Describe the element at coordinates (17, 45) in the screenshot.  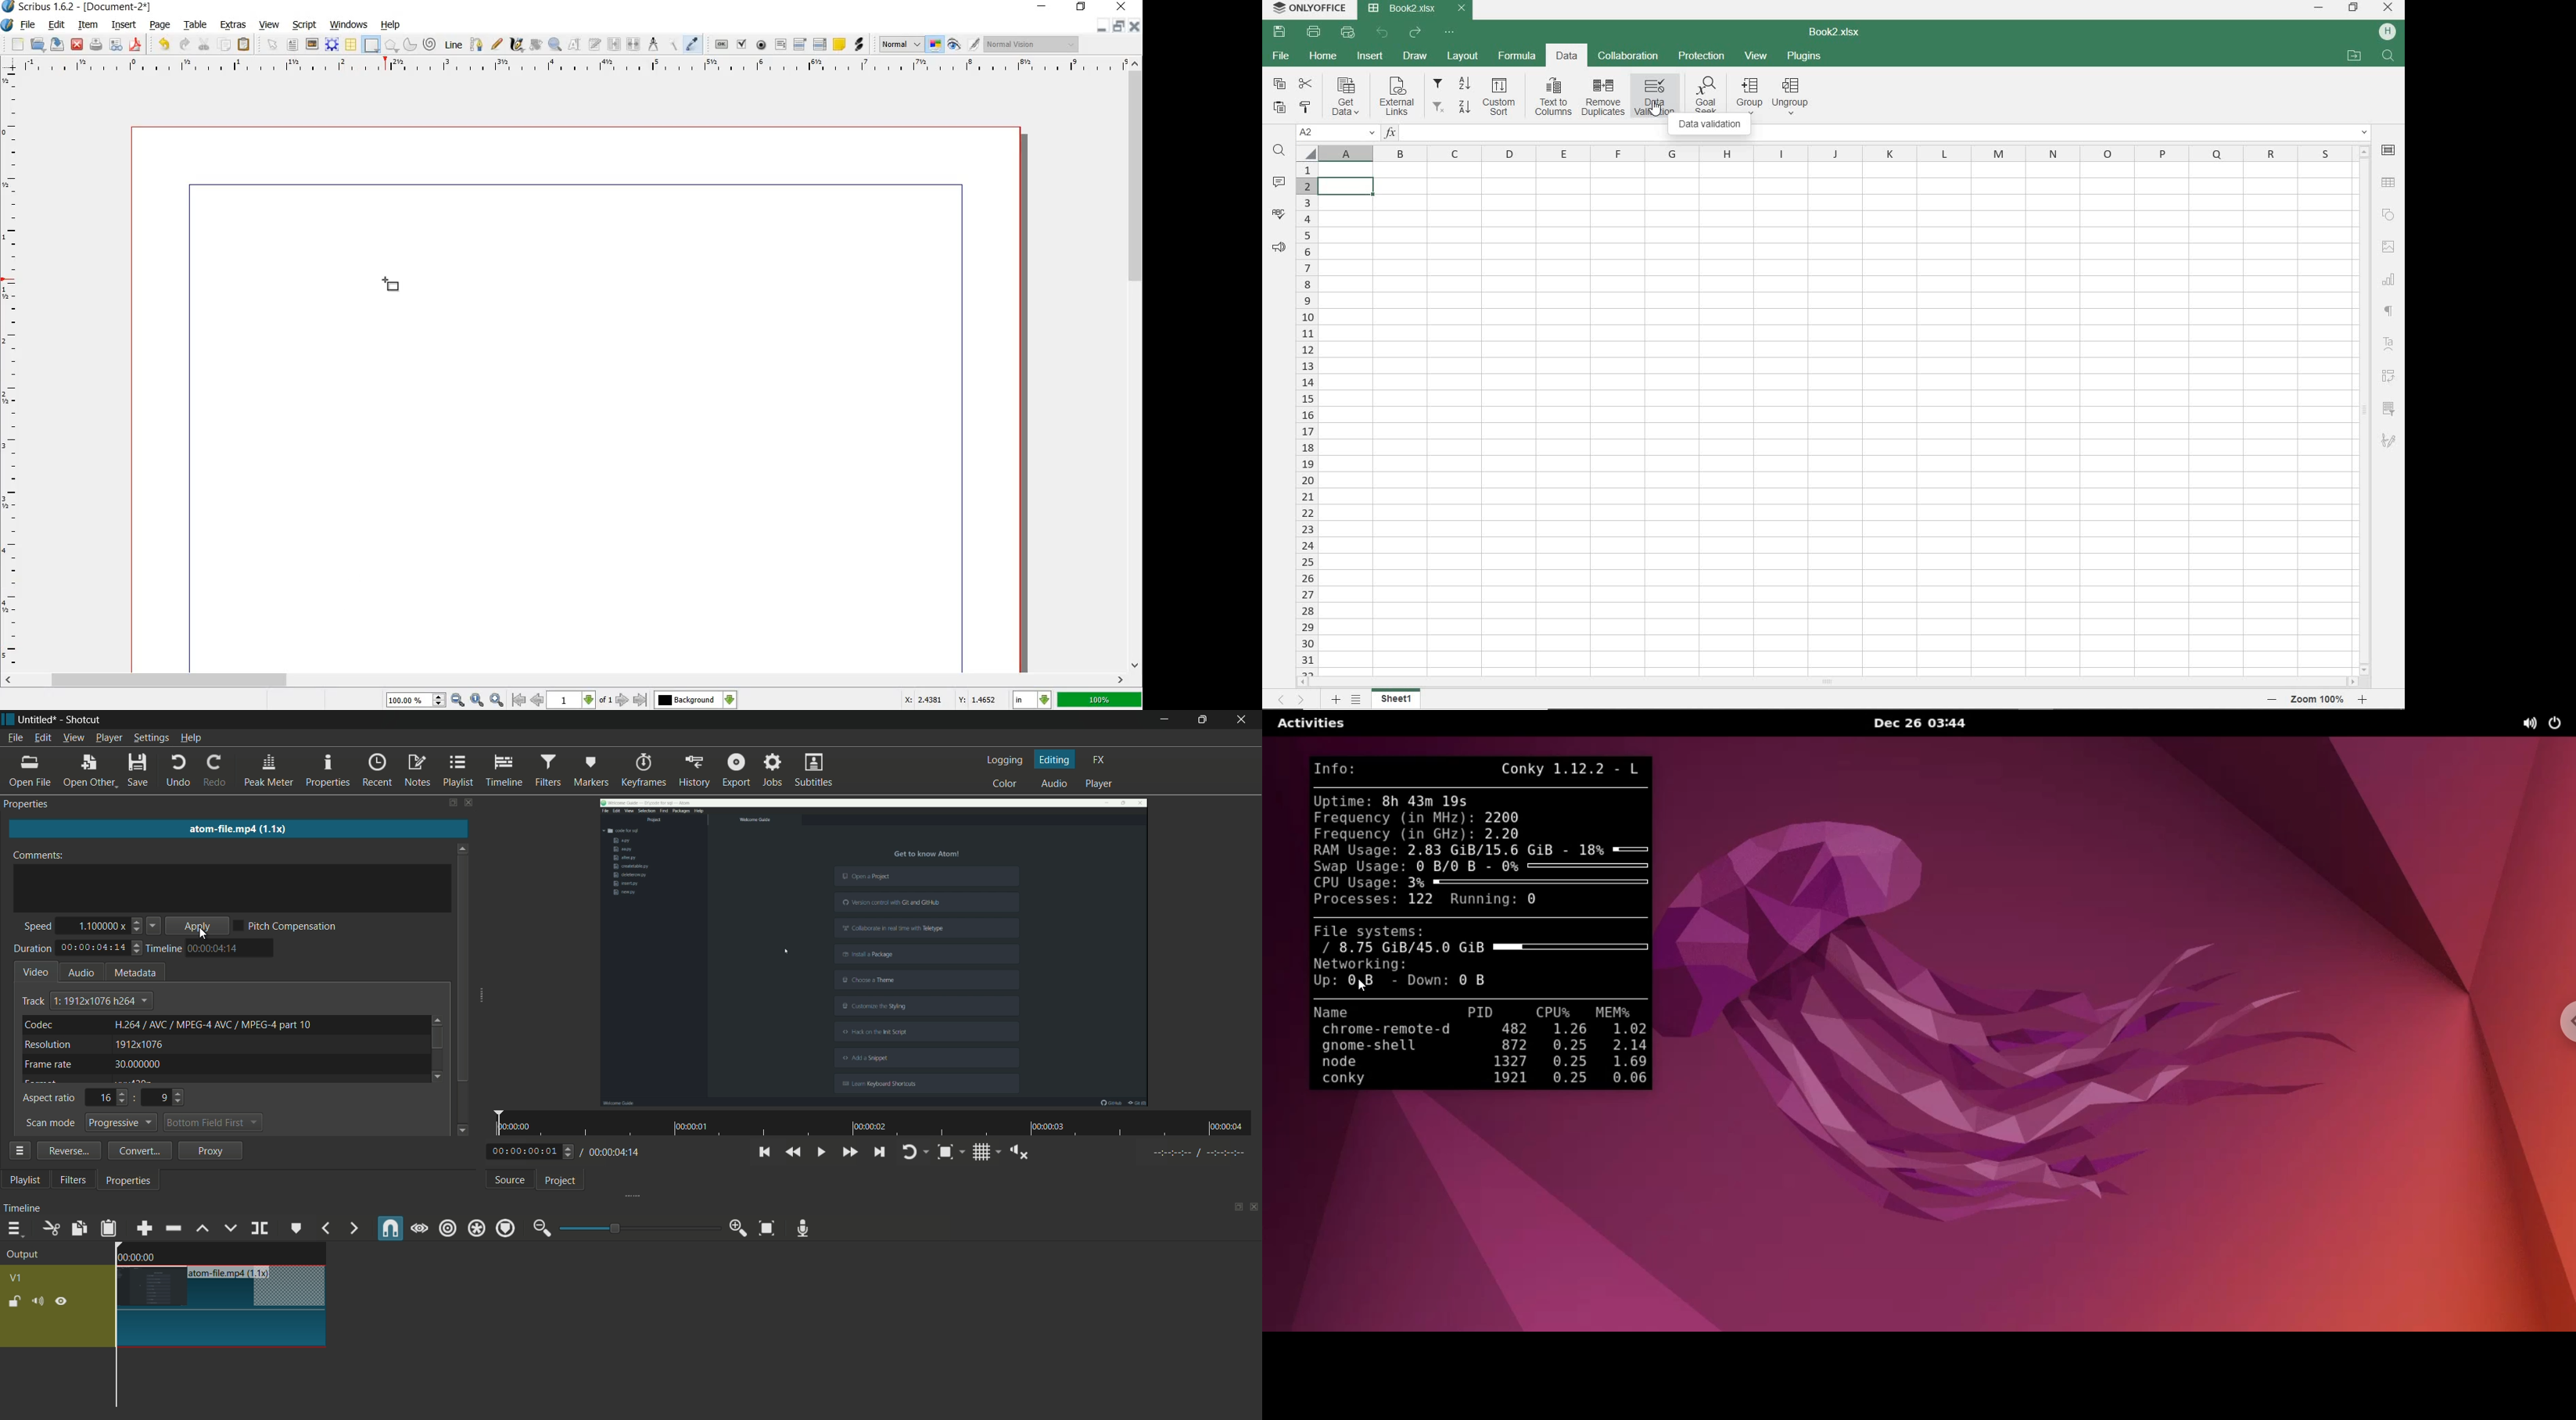
I see `NEW` at that location.